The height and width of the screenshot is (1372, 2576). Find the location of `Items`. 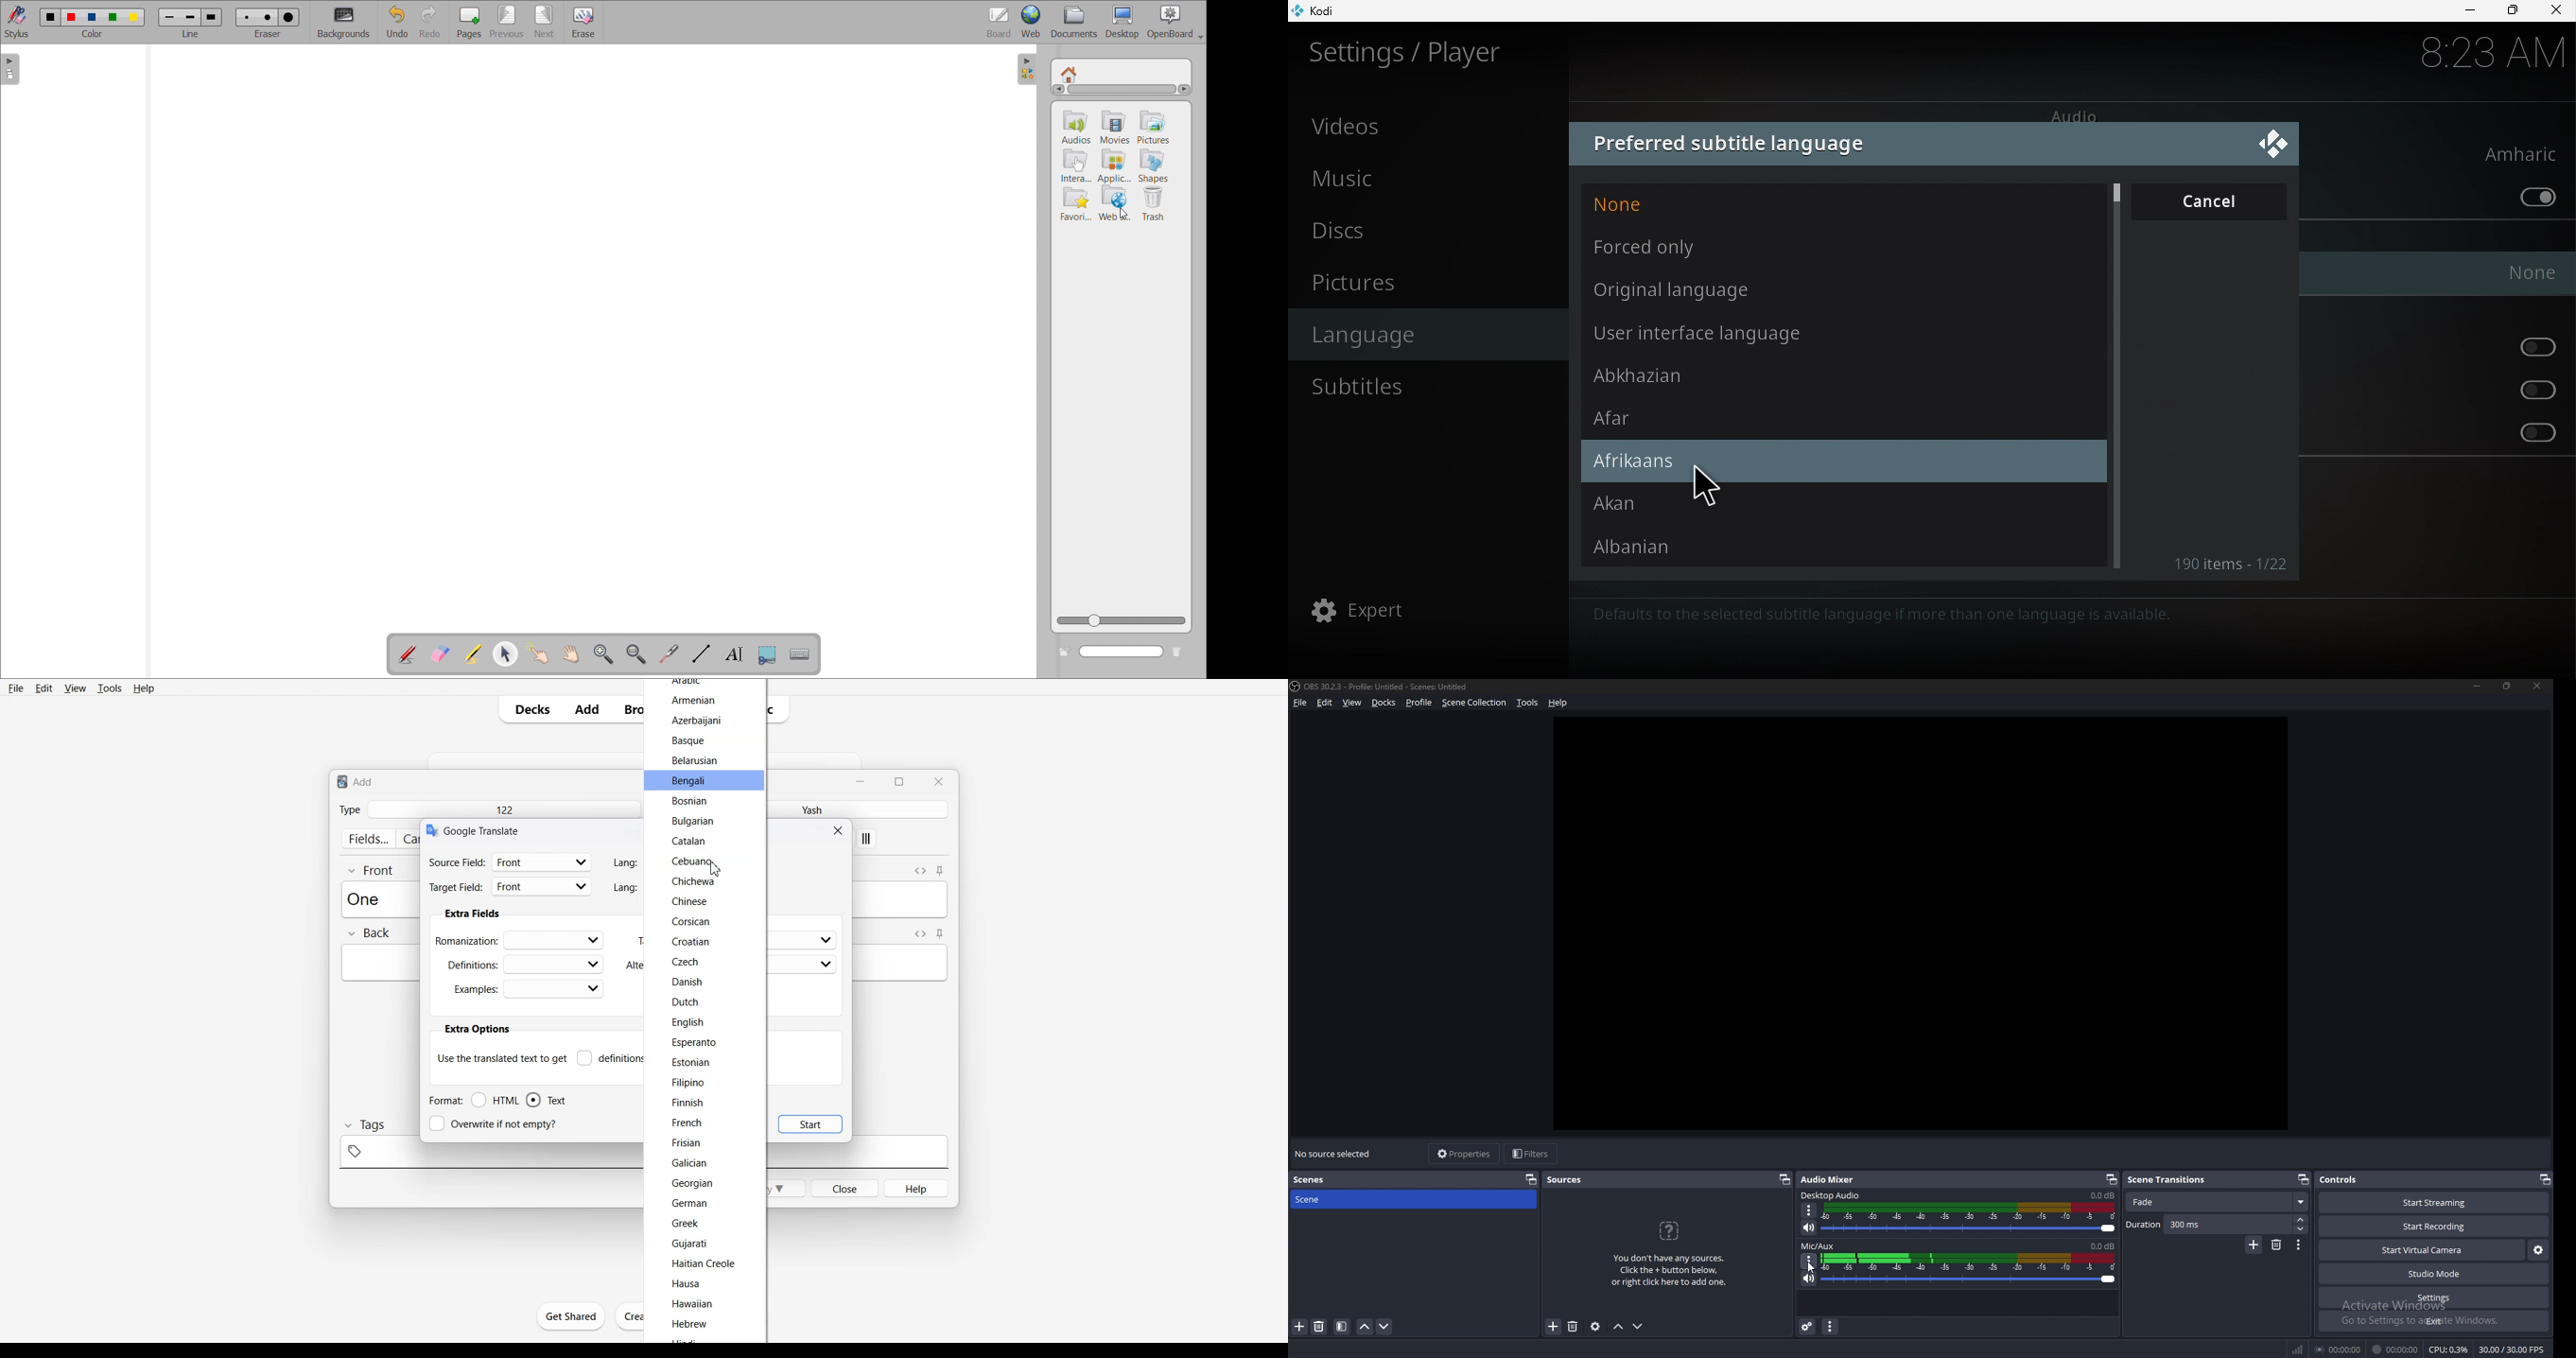

Items is located at coordinates (2236, 566).